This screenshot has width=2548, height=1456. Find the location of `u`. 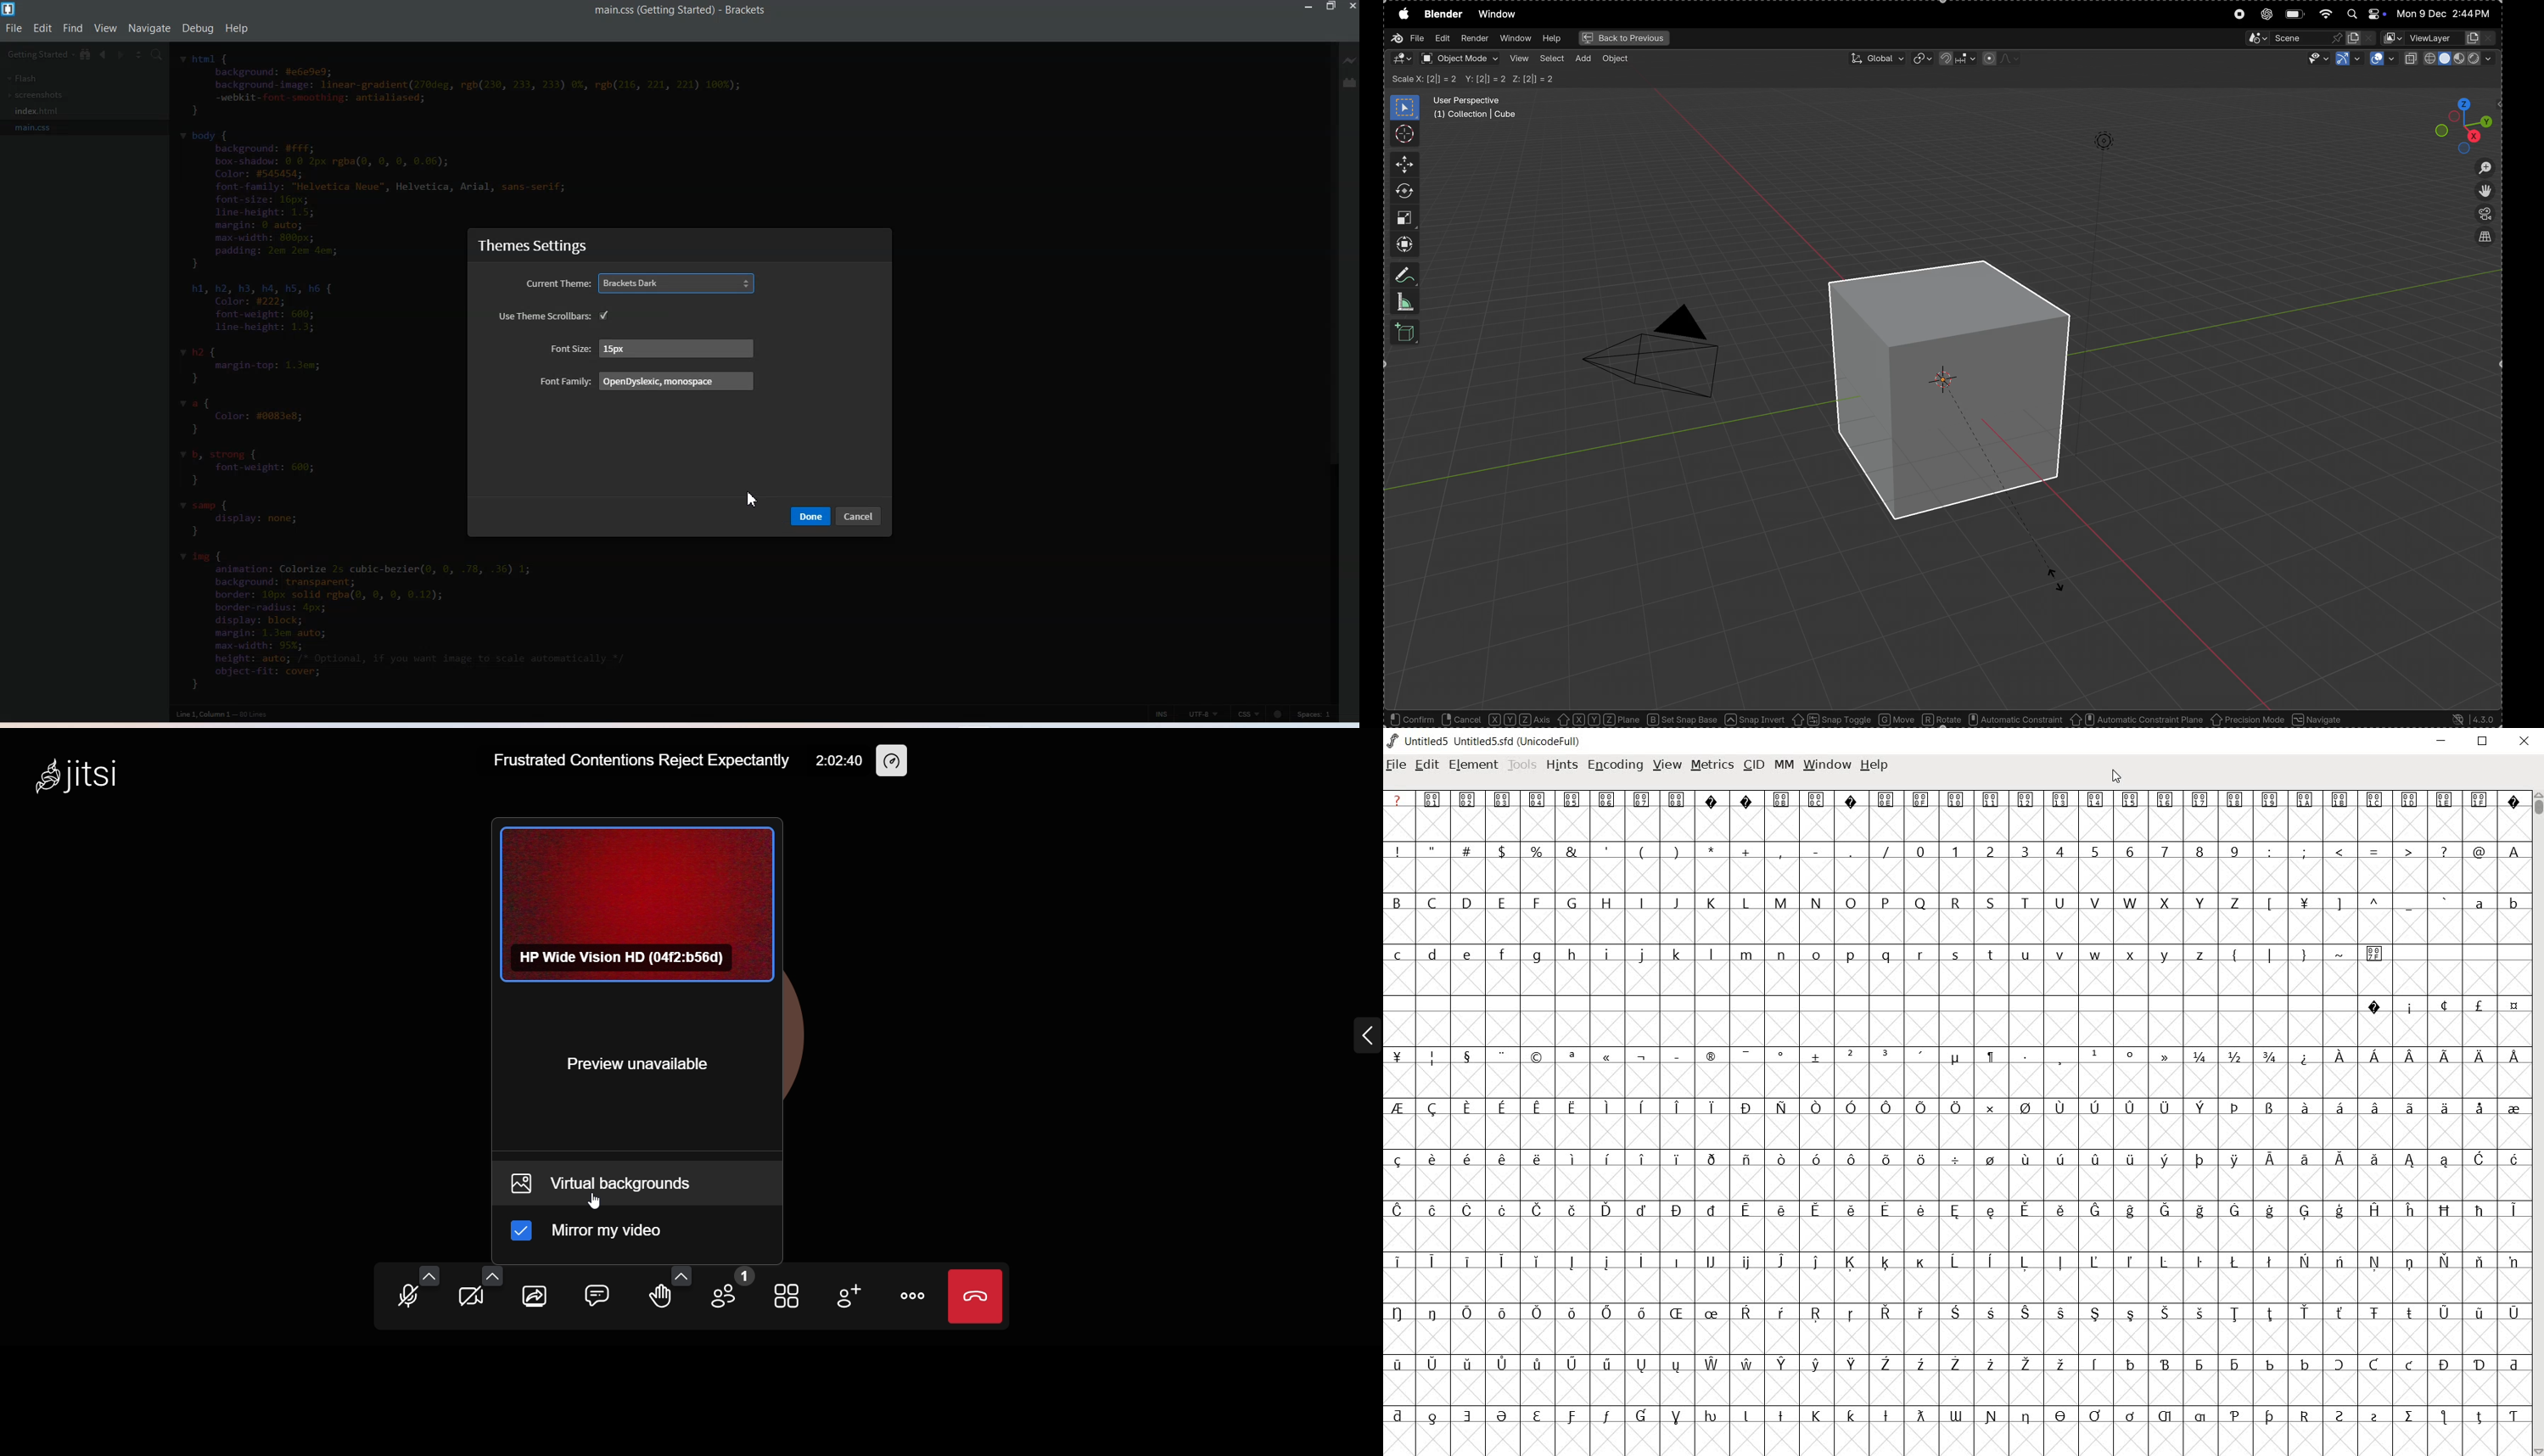

u is located at coordinates (2026, 955).